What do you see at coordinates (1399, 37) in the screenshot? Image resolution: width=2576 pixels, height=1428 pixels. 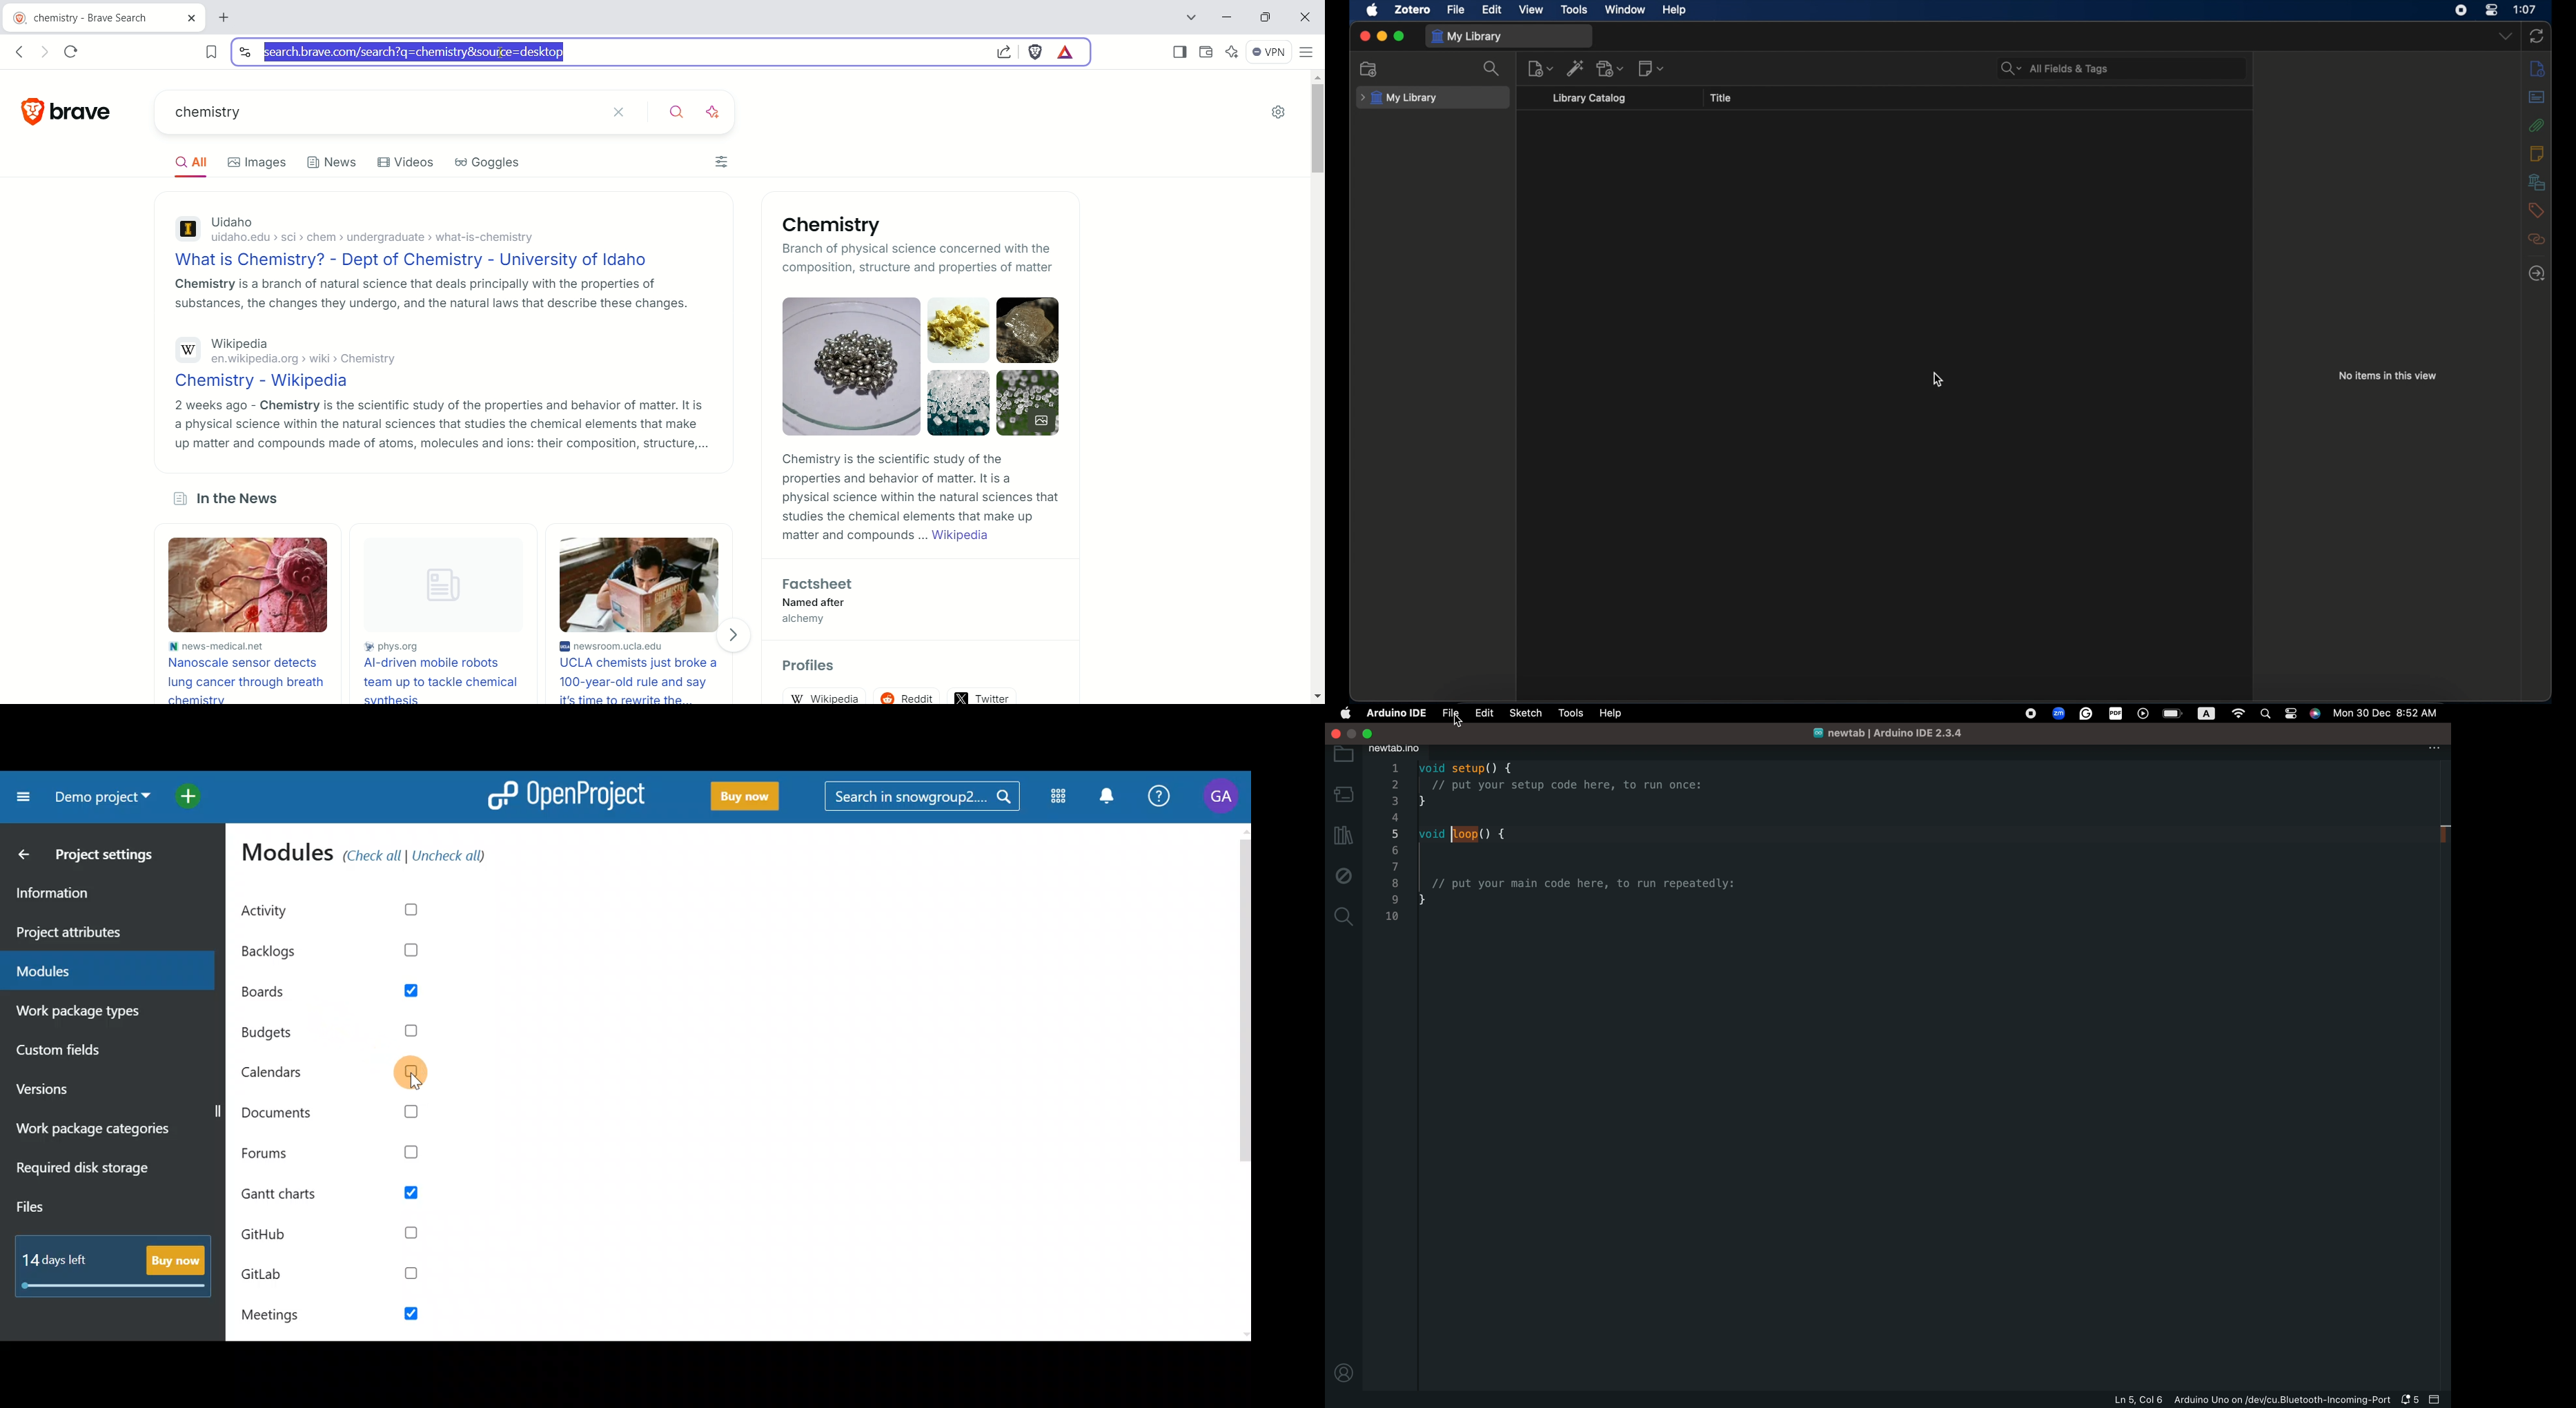 I see `maximize` at bounding box center [1399, 37].